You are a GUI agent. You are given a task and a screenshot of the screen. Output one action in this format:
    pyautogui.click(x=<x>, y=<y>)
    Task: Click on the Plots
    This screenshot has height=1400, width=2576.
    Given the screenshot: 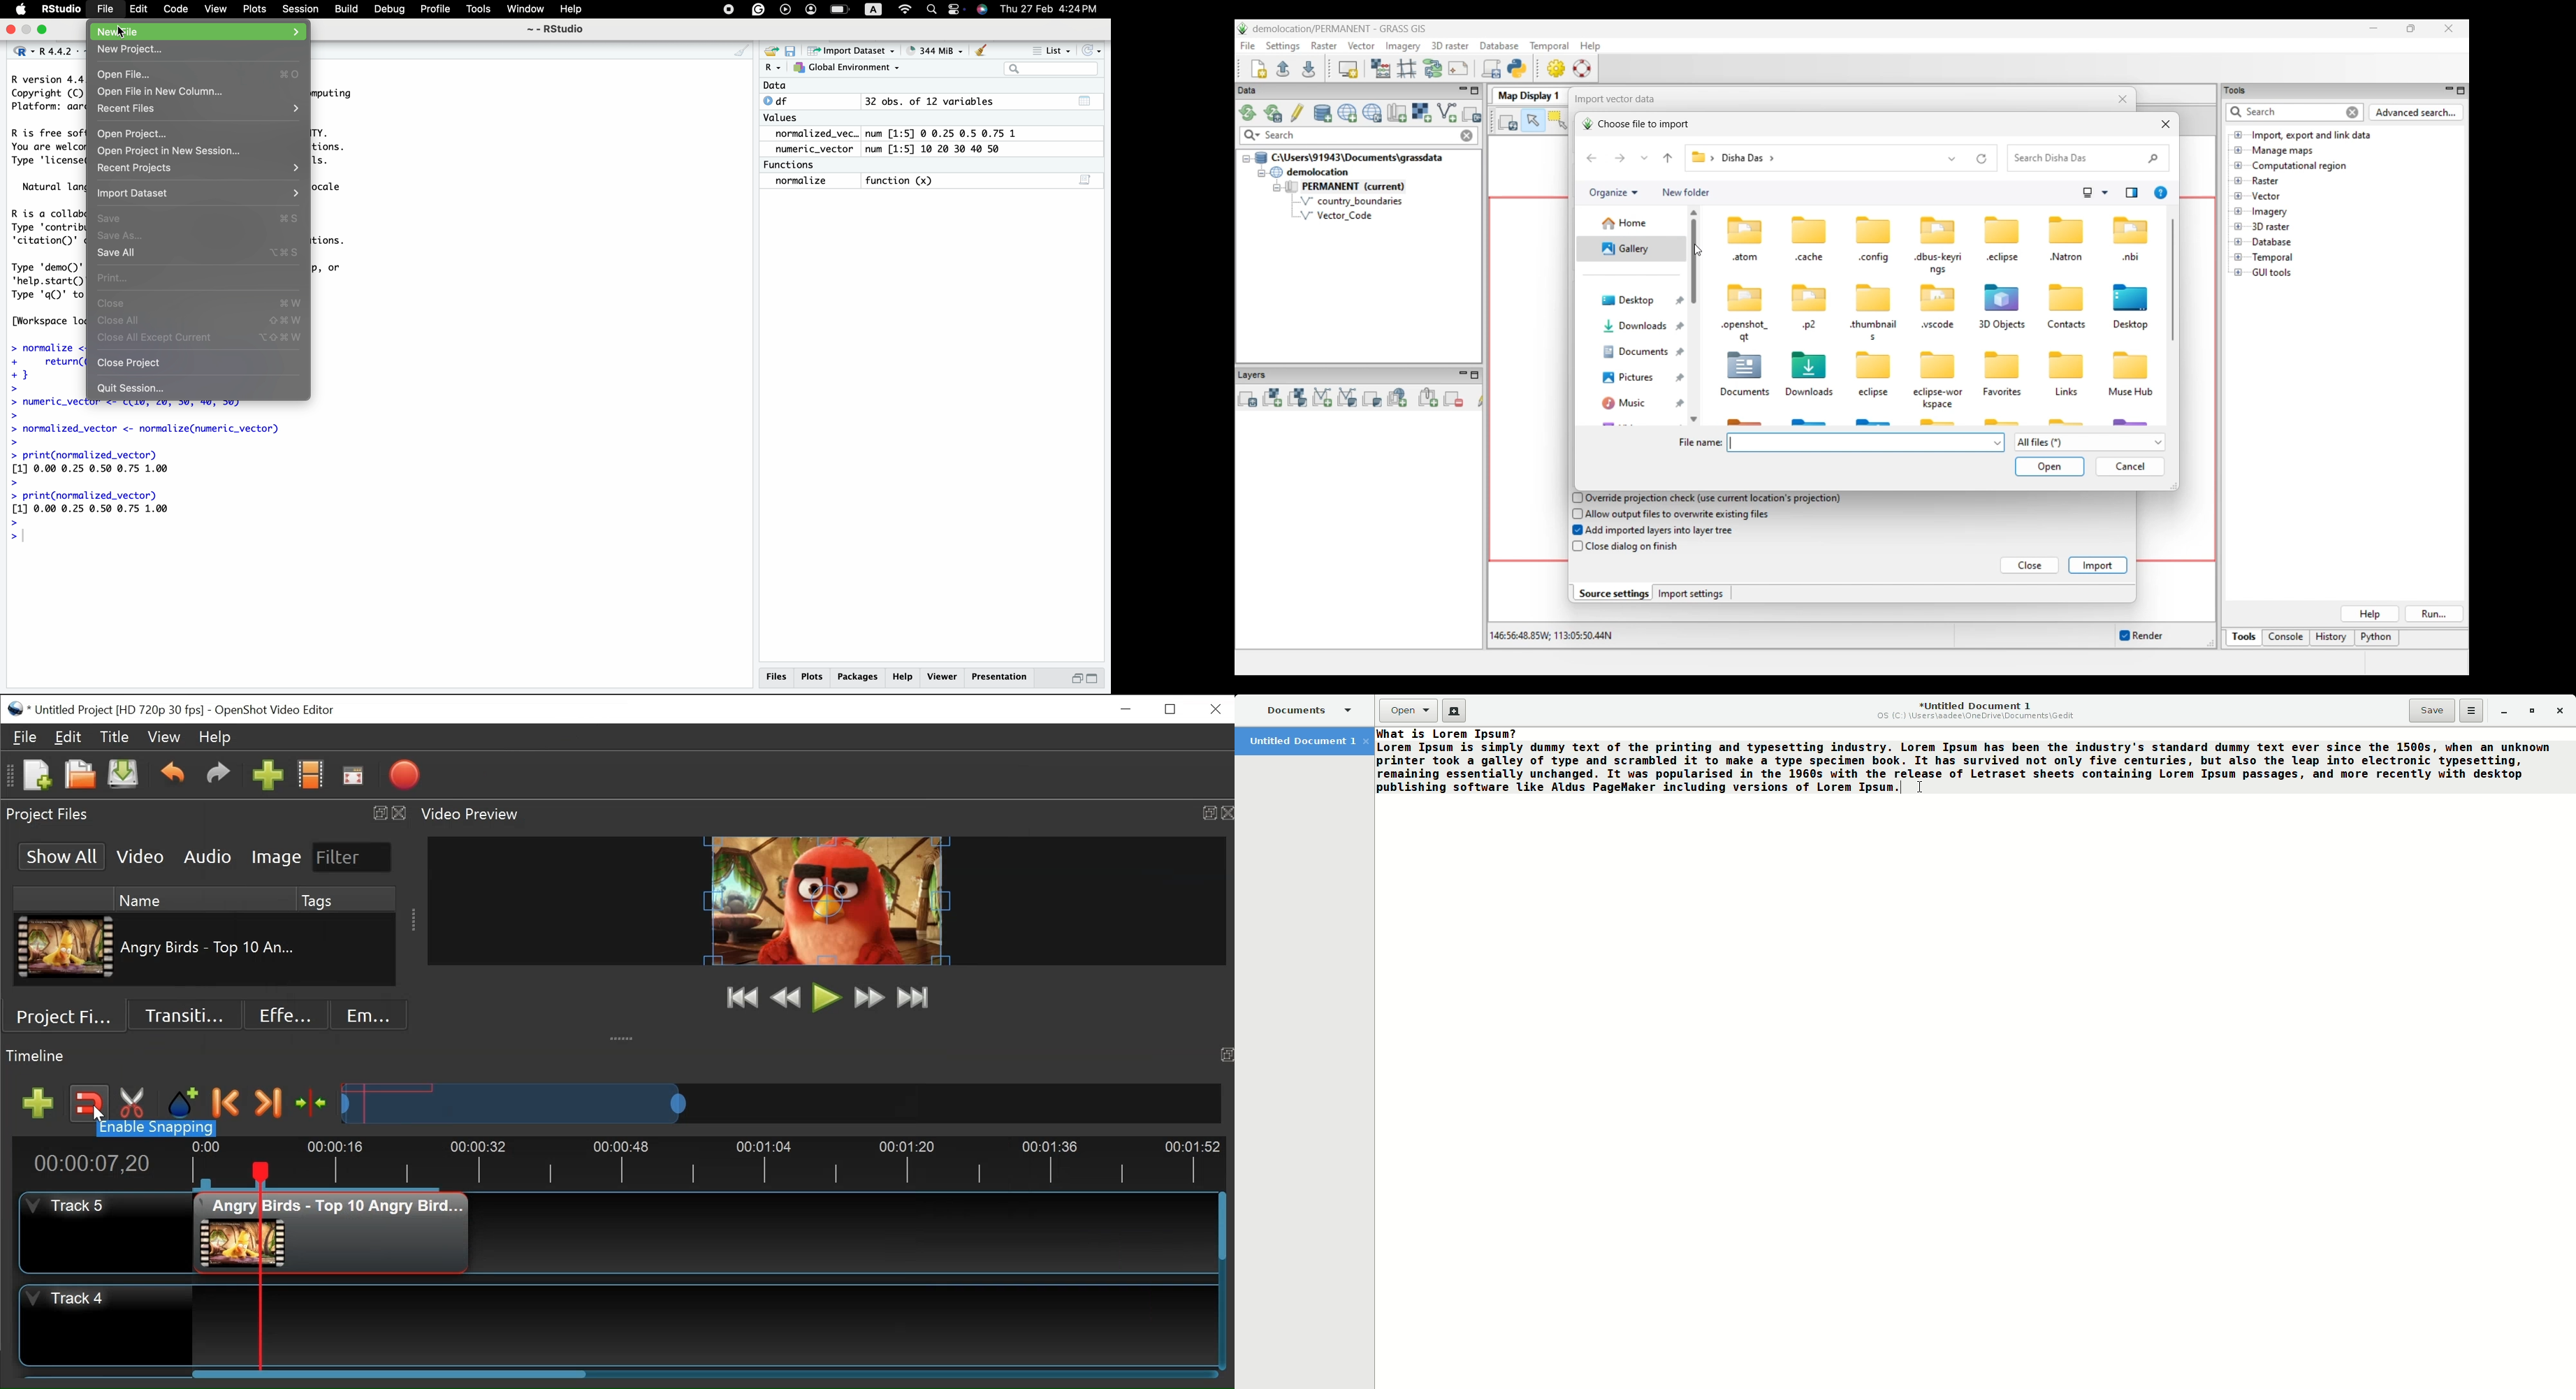 What is the action you would take?
    pyautogui.click(x=814, y=679)
    